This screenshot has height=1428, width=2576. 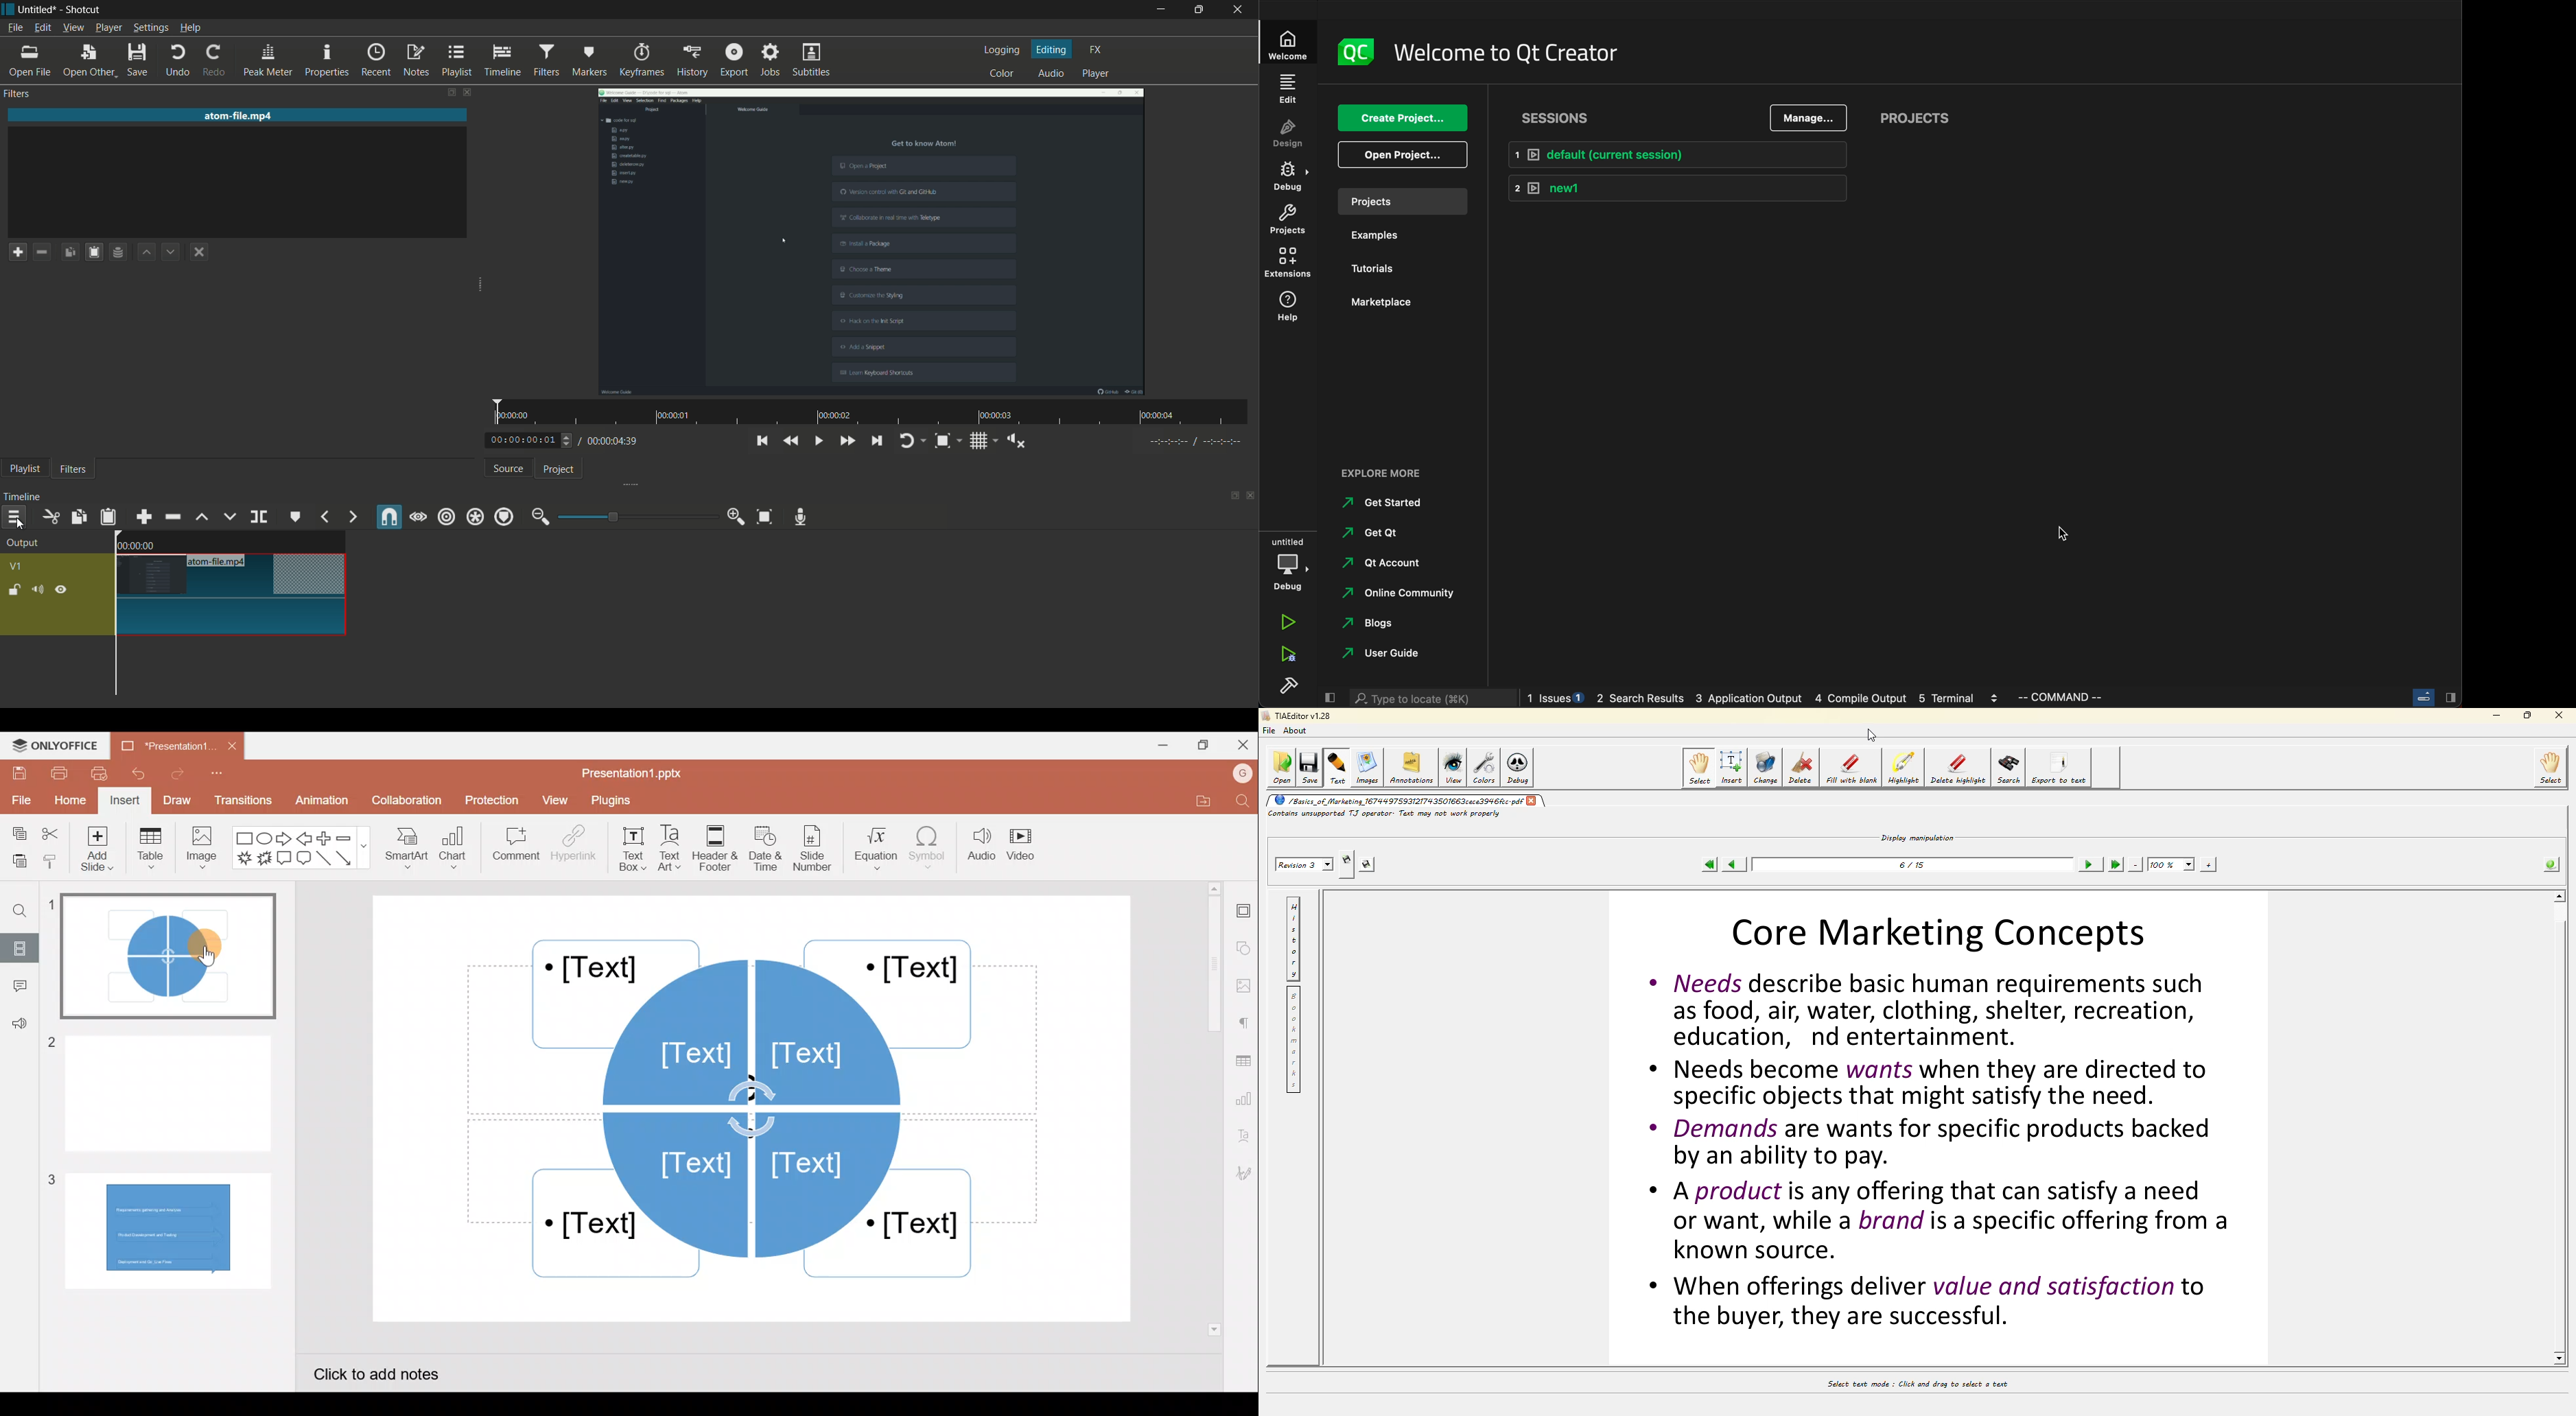 I want to click on imported file, so click(x=873, y=241).